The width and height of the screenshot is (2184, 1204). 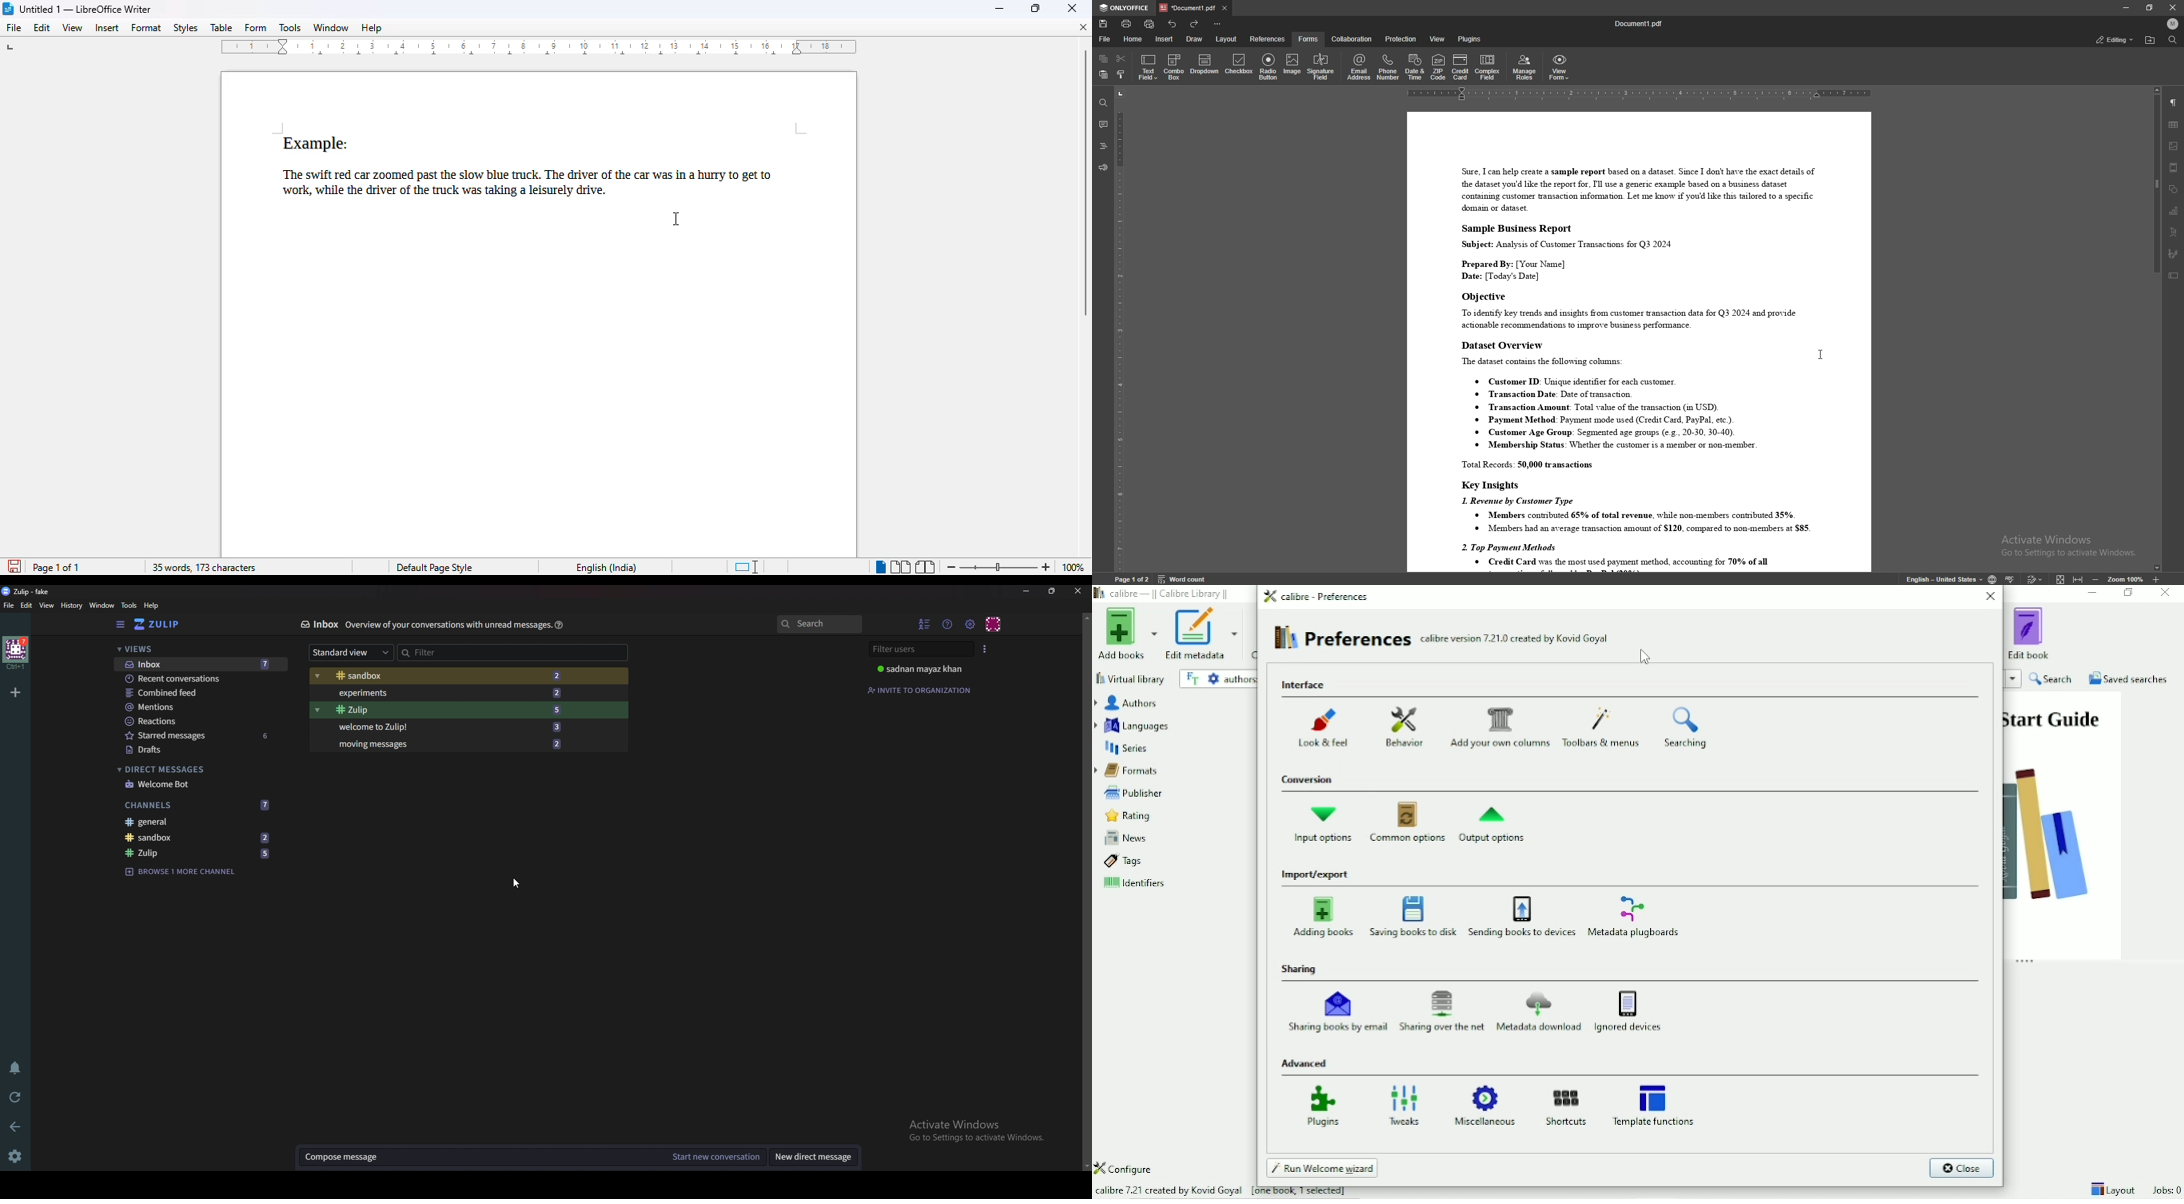 What do you see at coordinates (2095, 592) in the screenshot?
I see `Minimize` at bounding box center [2095, 592].